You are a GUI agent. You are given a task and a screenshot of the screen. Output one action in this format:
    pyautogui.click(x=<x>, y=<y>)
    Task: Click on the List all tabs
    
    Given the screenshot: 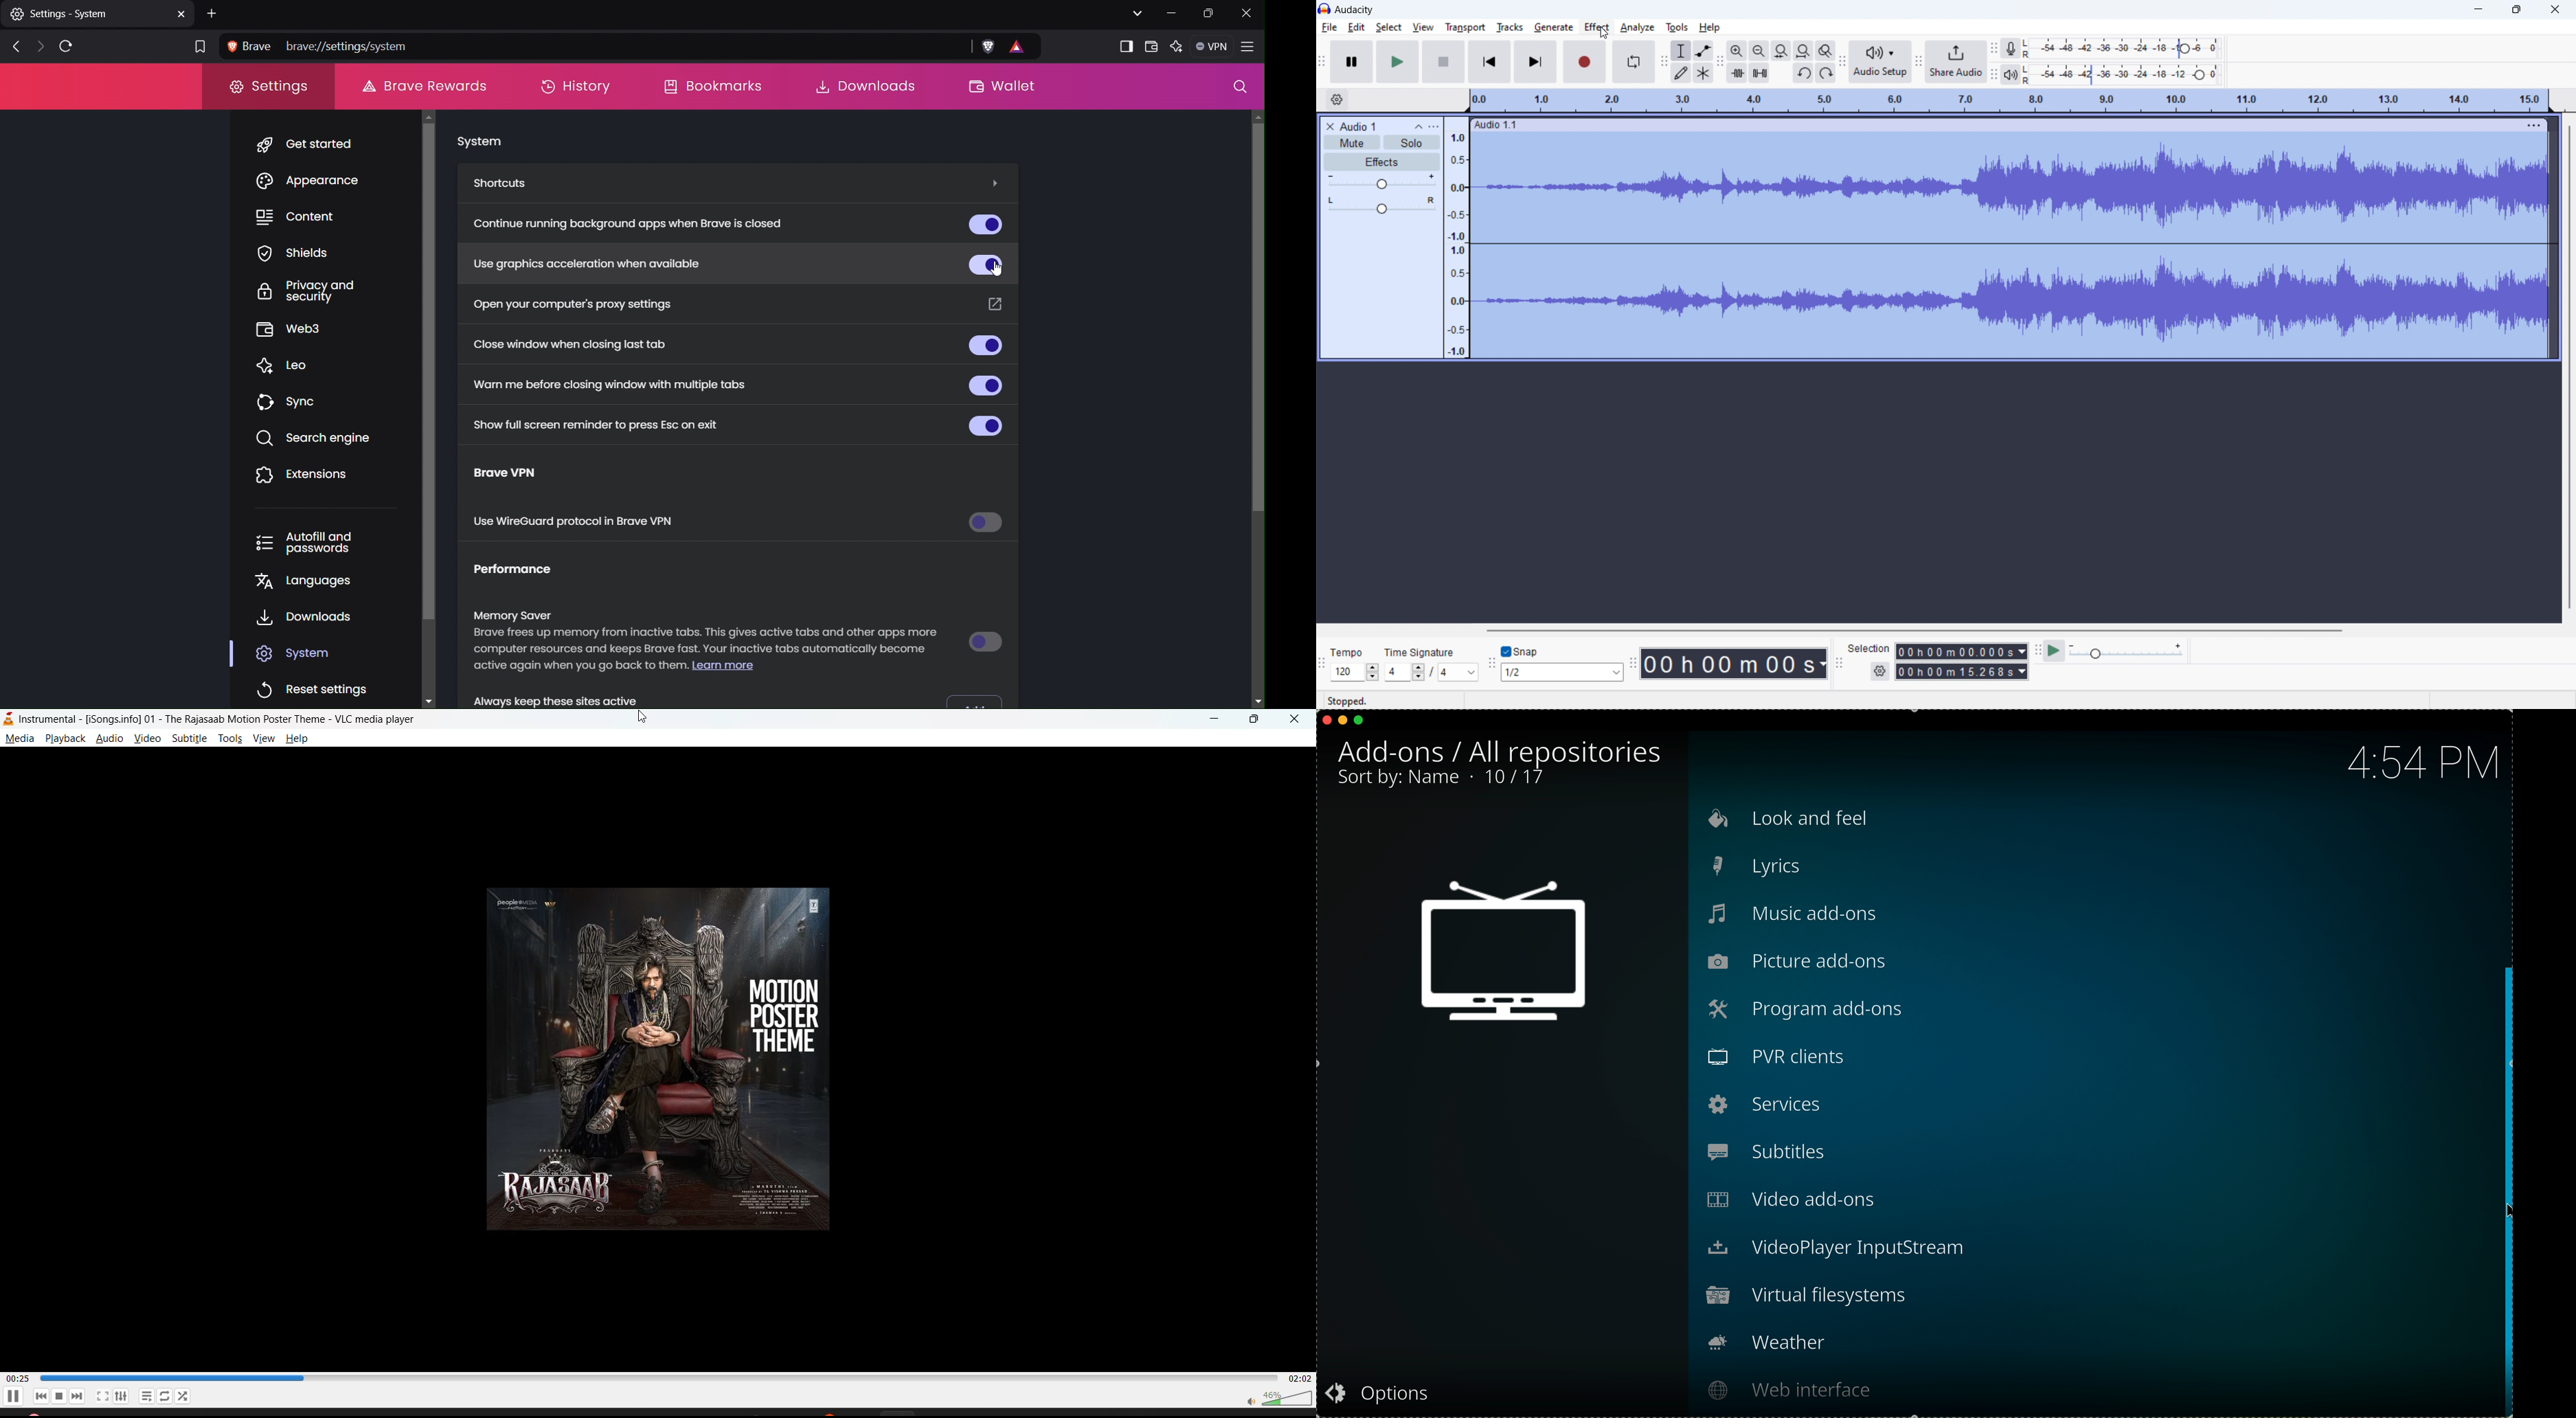 What is the action you would take?
    pyautogui.click(x=1133, y=12)
    